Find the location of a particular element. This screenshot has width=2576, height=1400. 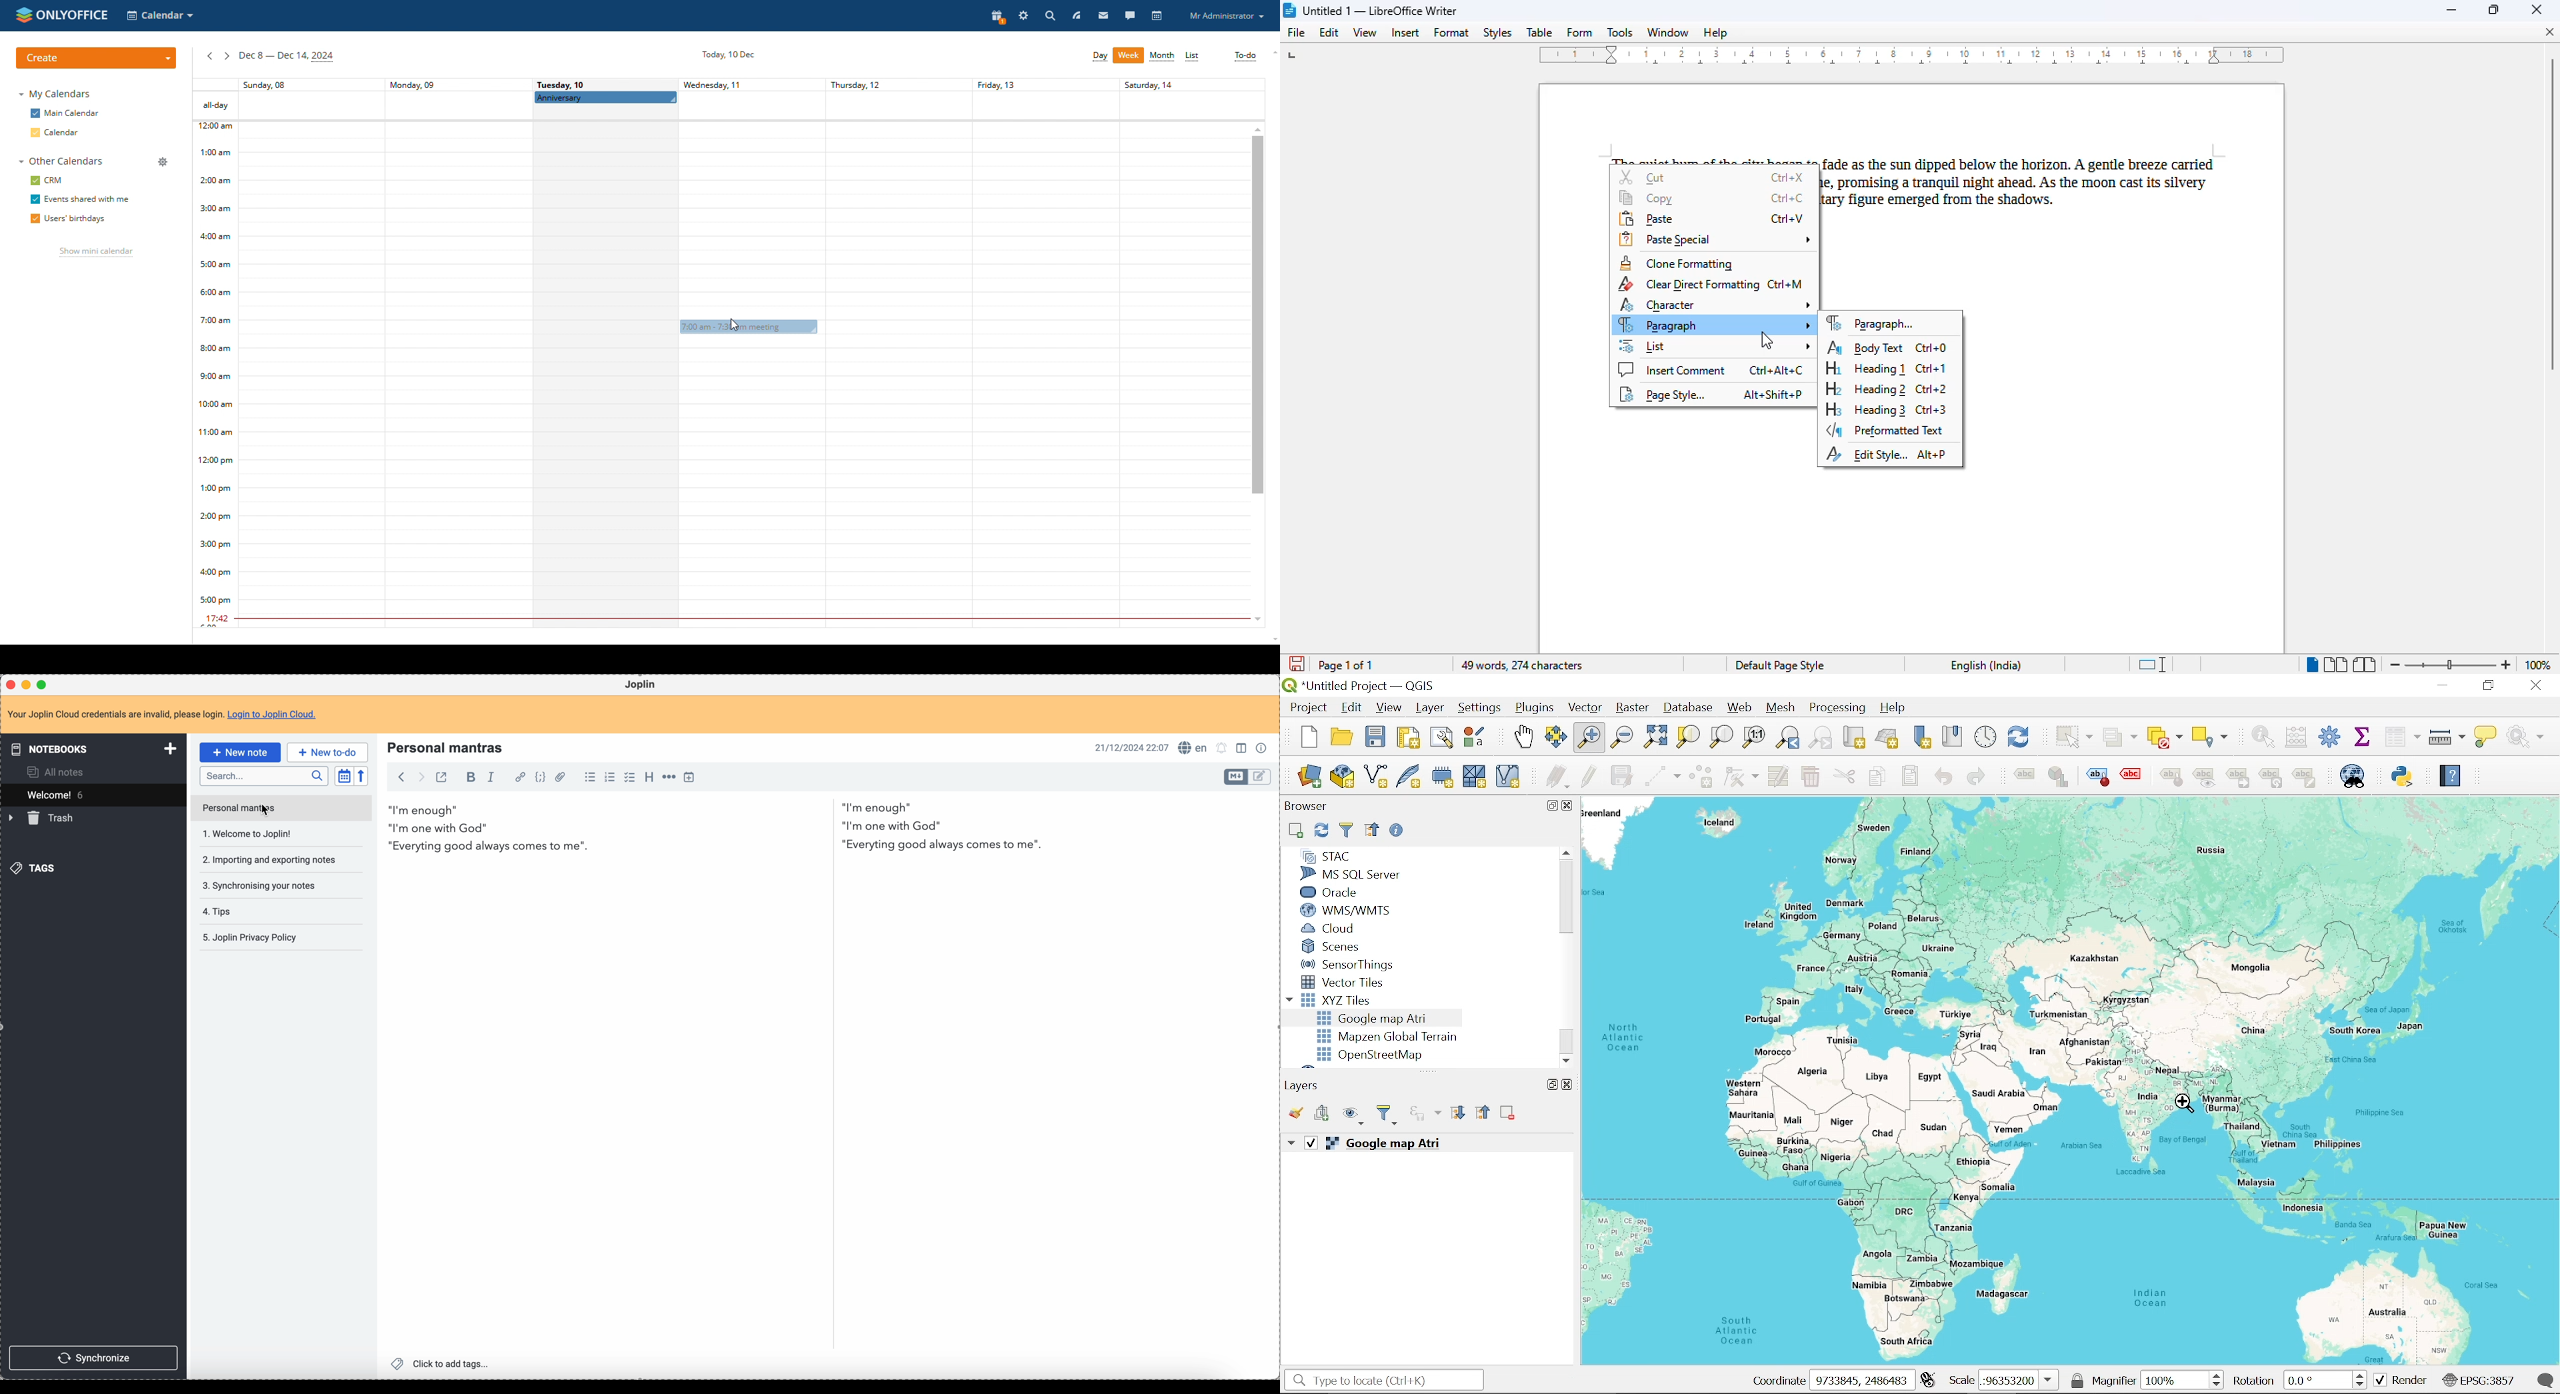

paste special is located at coordinates (1714, 239).